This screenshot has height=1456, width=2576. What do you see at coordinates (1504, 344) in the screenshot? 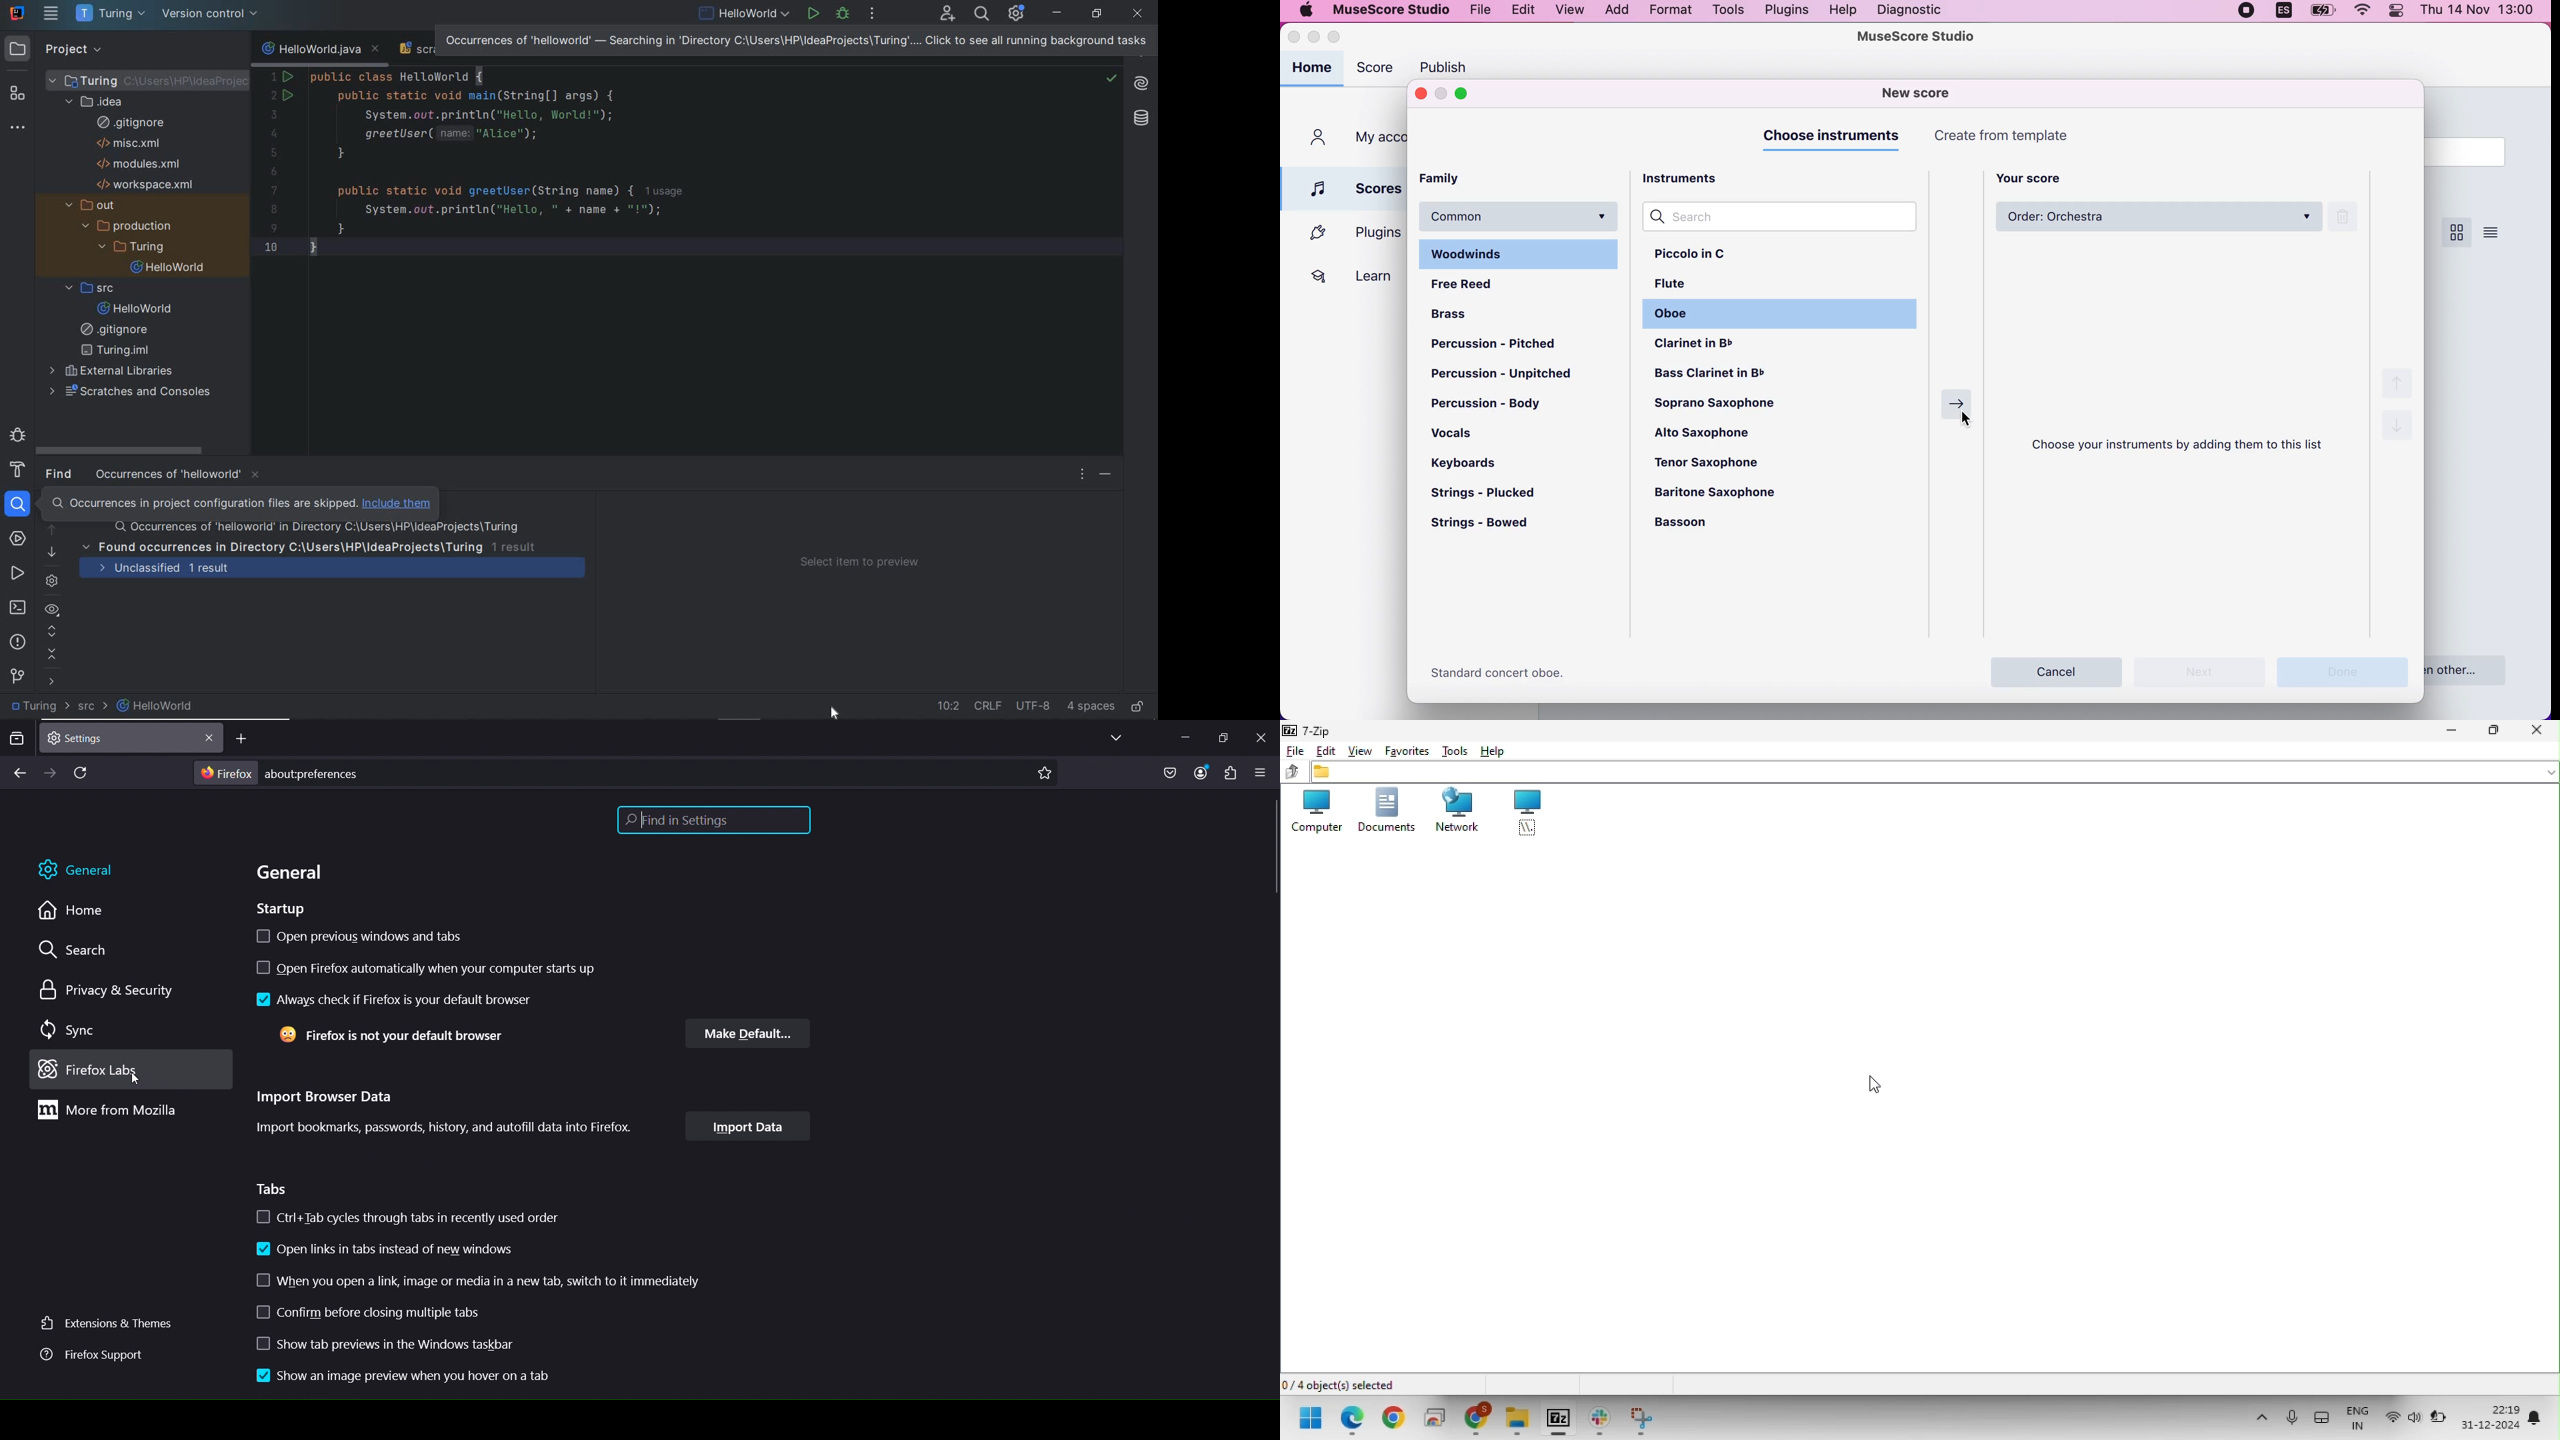
I see `percussion-pitched` at bounding box center [1504, 344].